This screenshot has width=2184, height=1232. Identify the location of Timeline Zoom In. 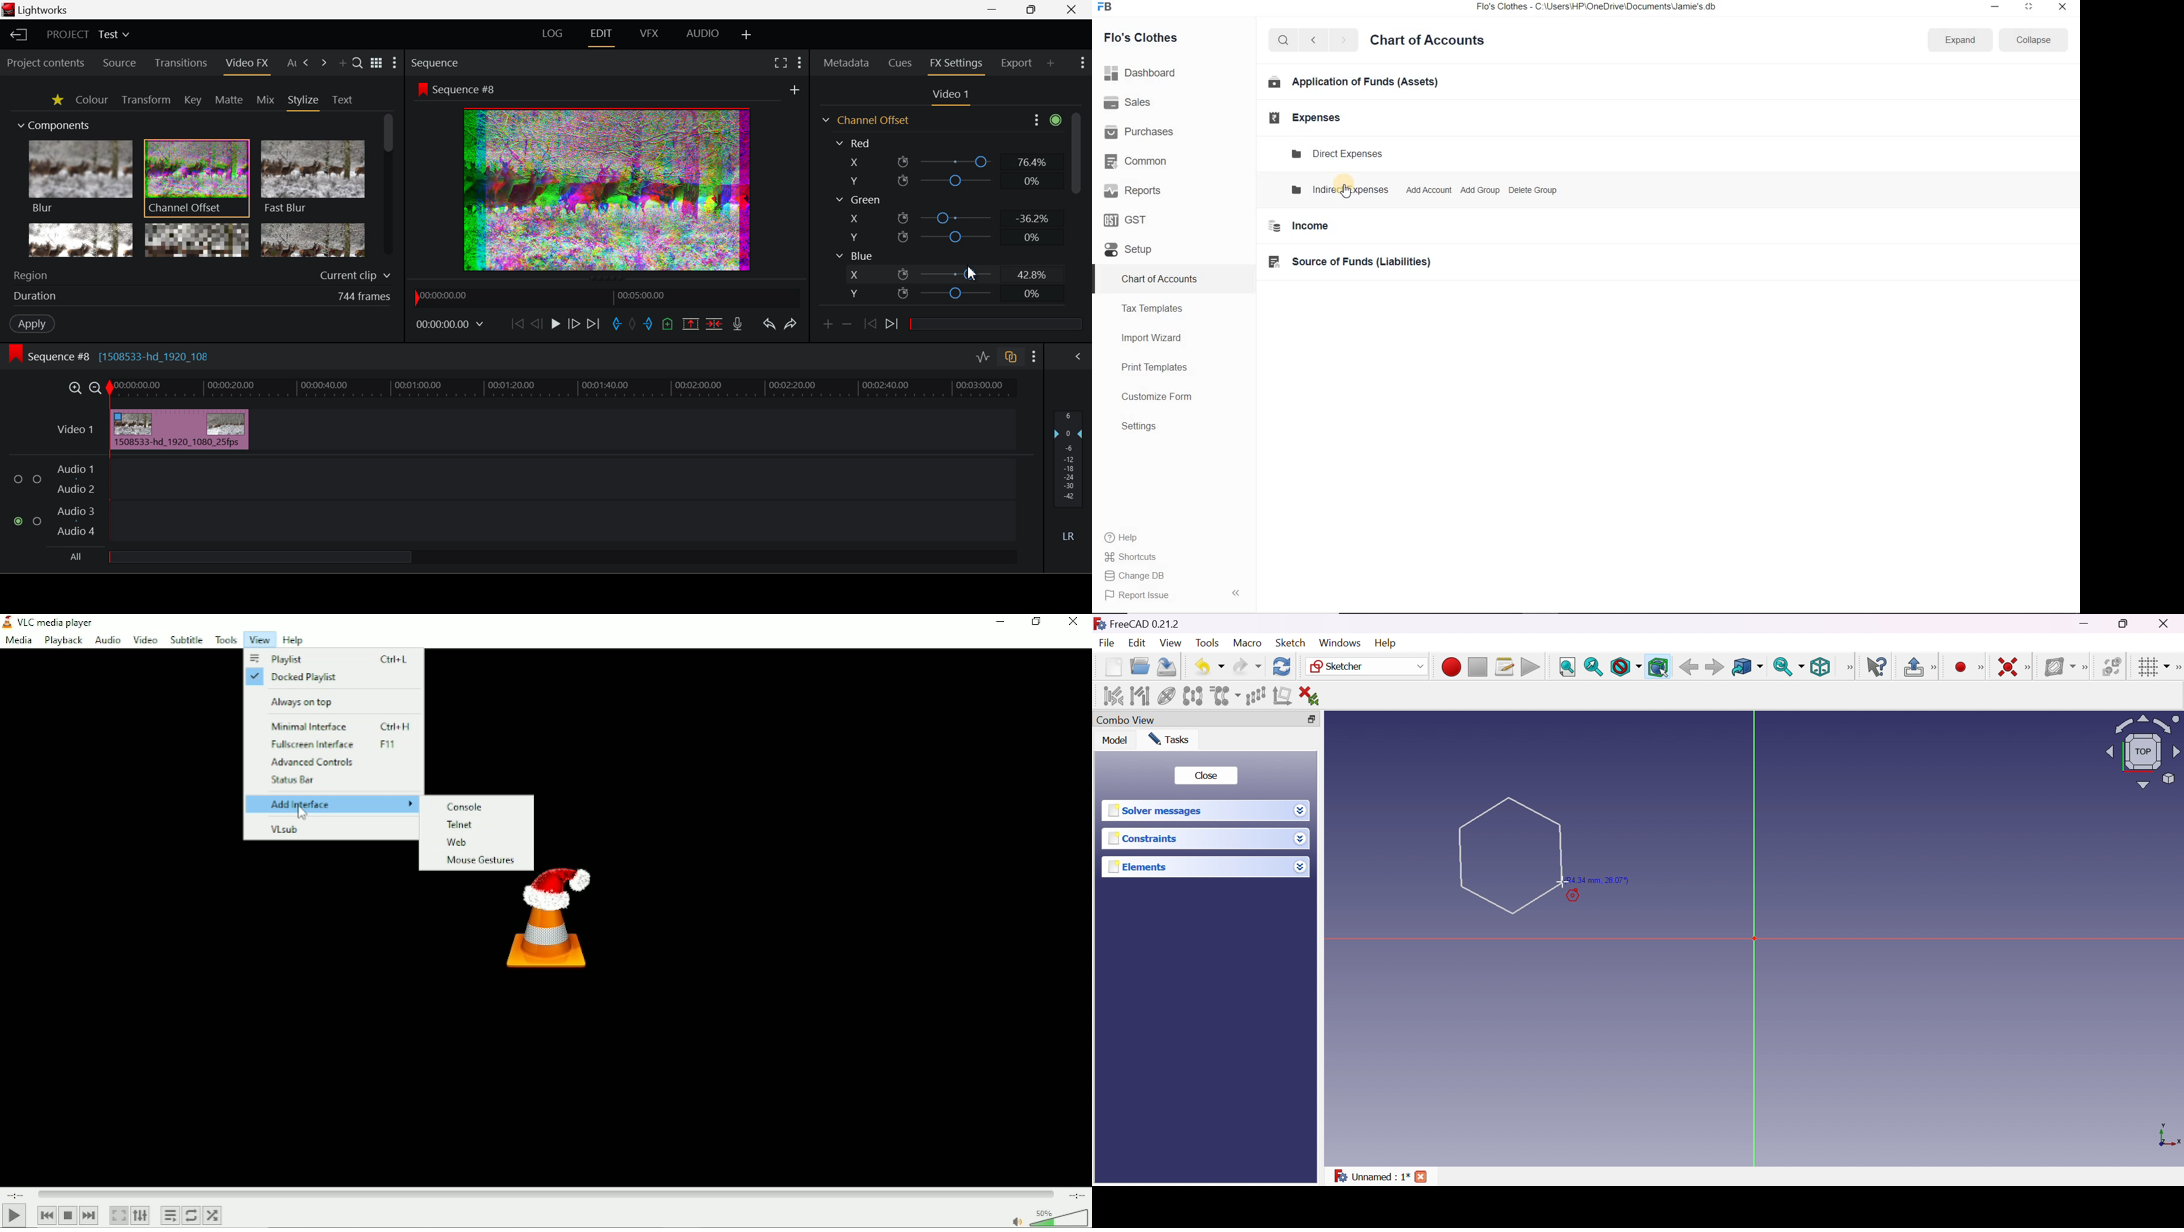
(75, 390).